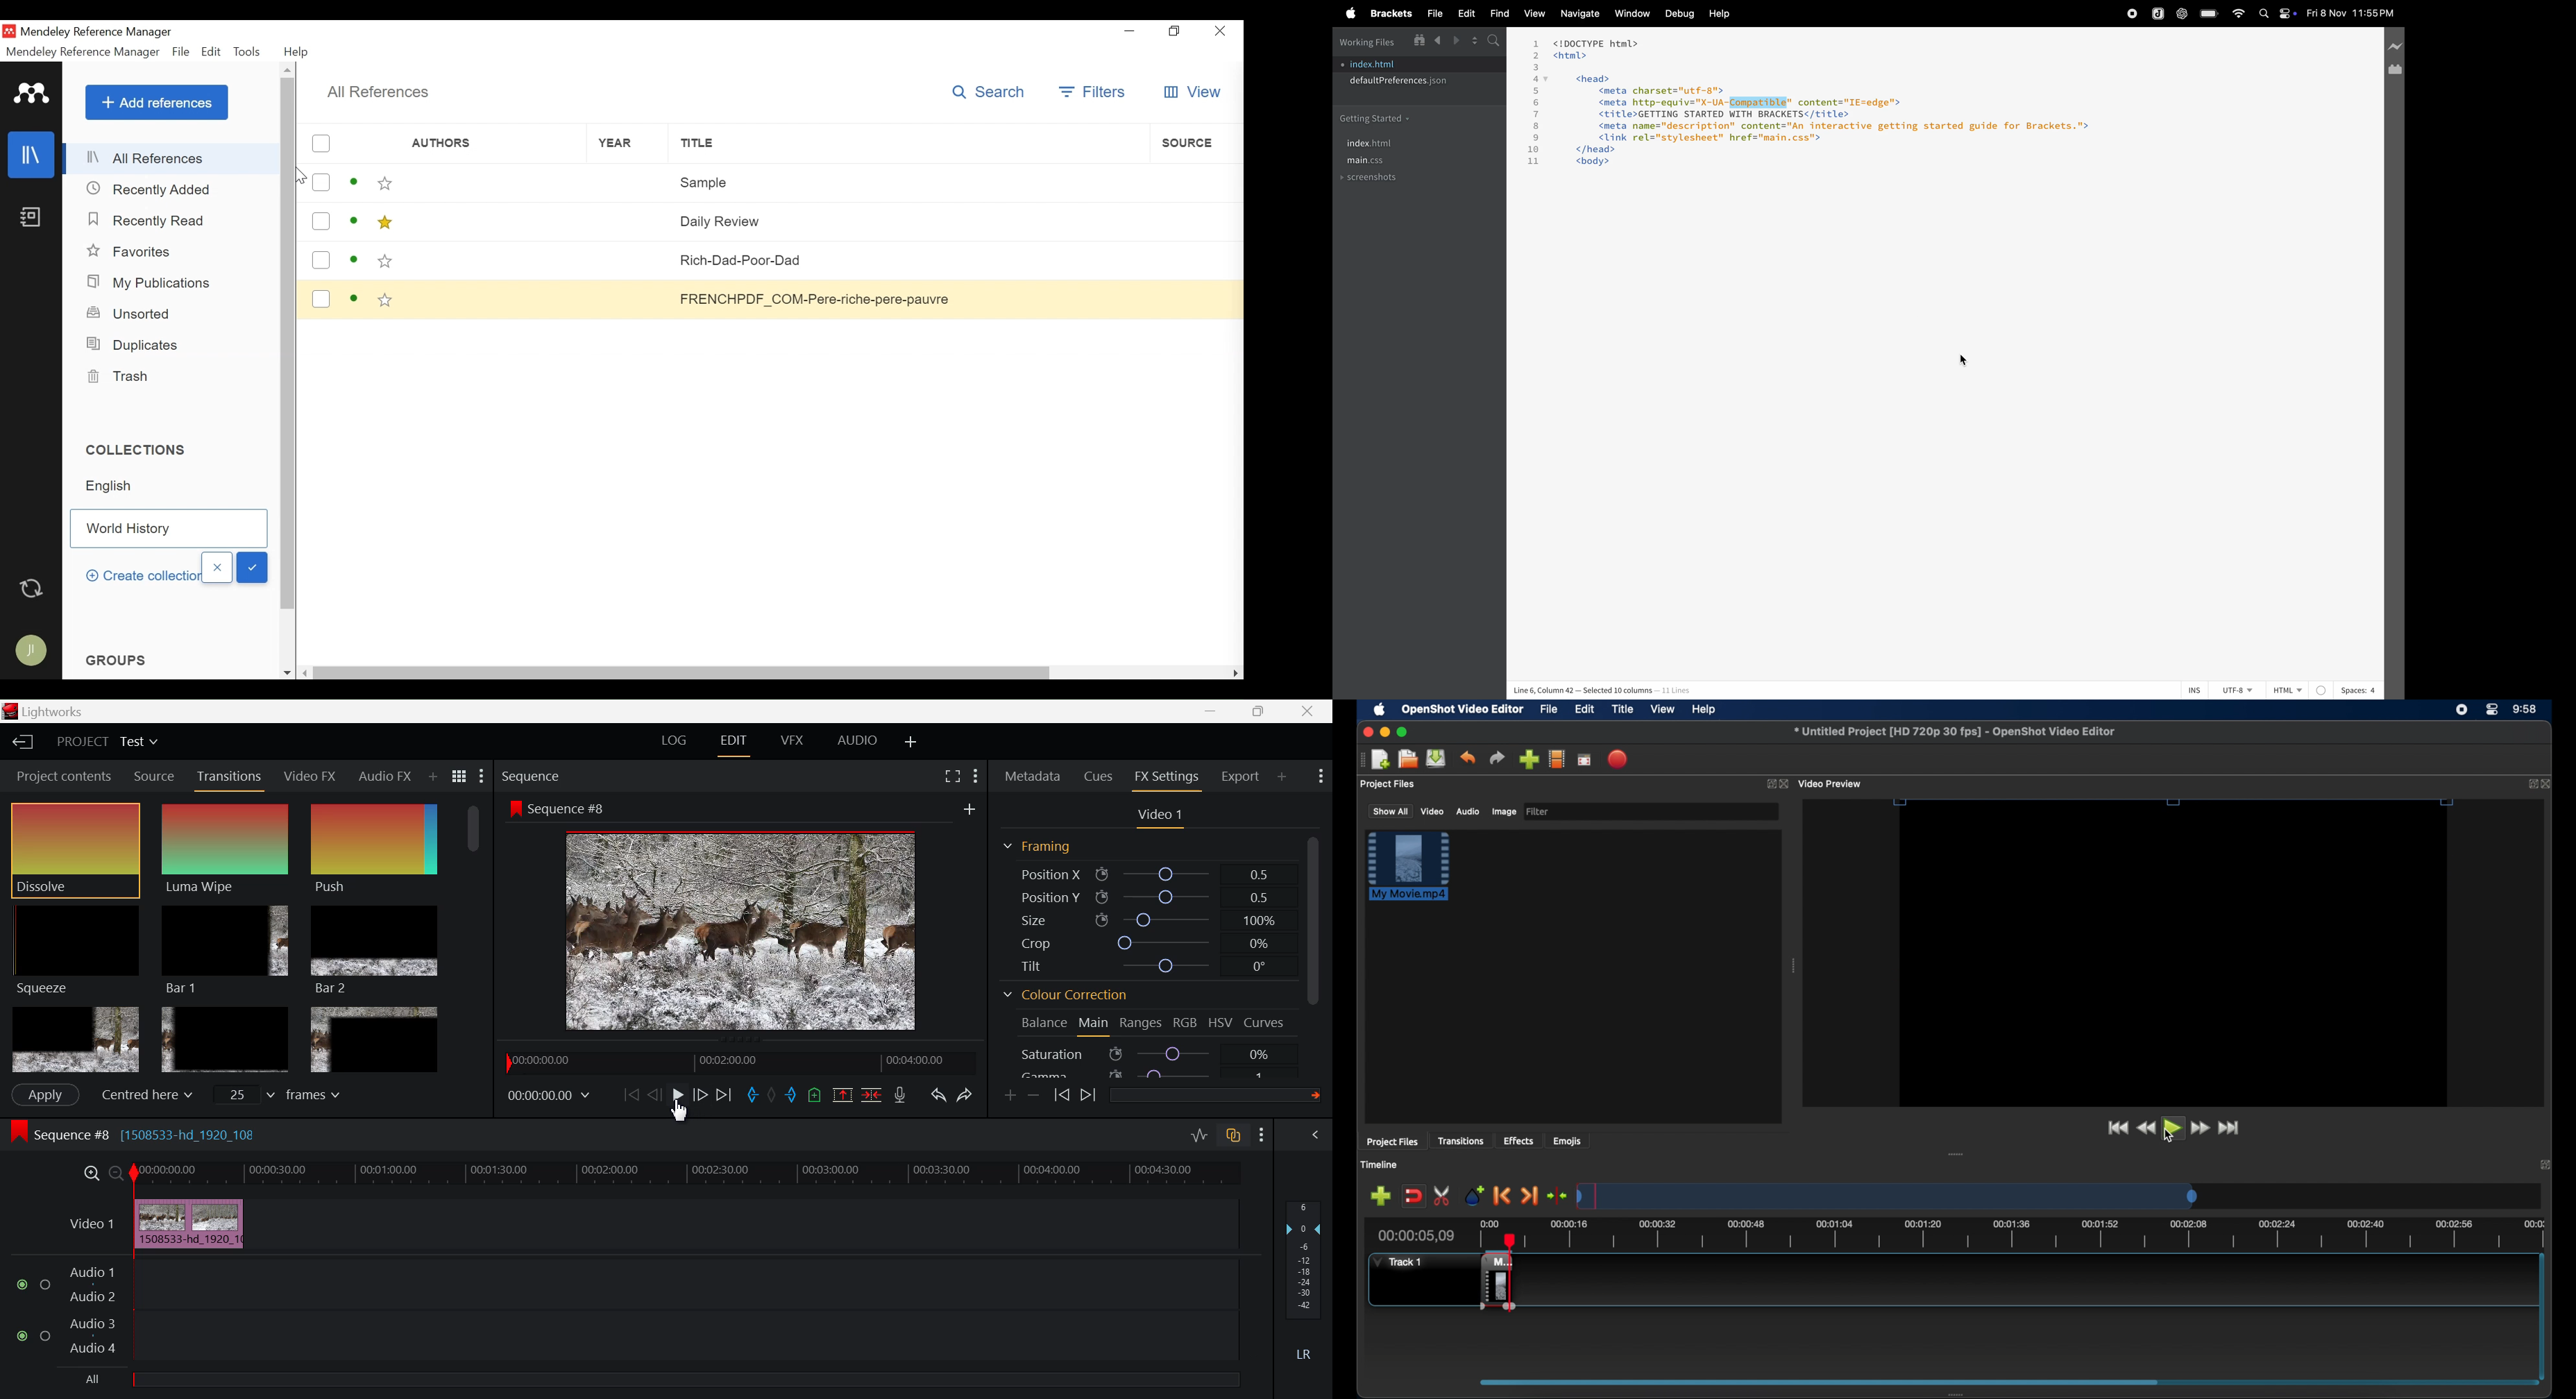 The height and width of the screenshot is (1400, 2576). What do you see at coordinates (2288, 686) in the screenshot?
I see `html` at bounding box center [2288, 686].